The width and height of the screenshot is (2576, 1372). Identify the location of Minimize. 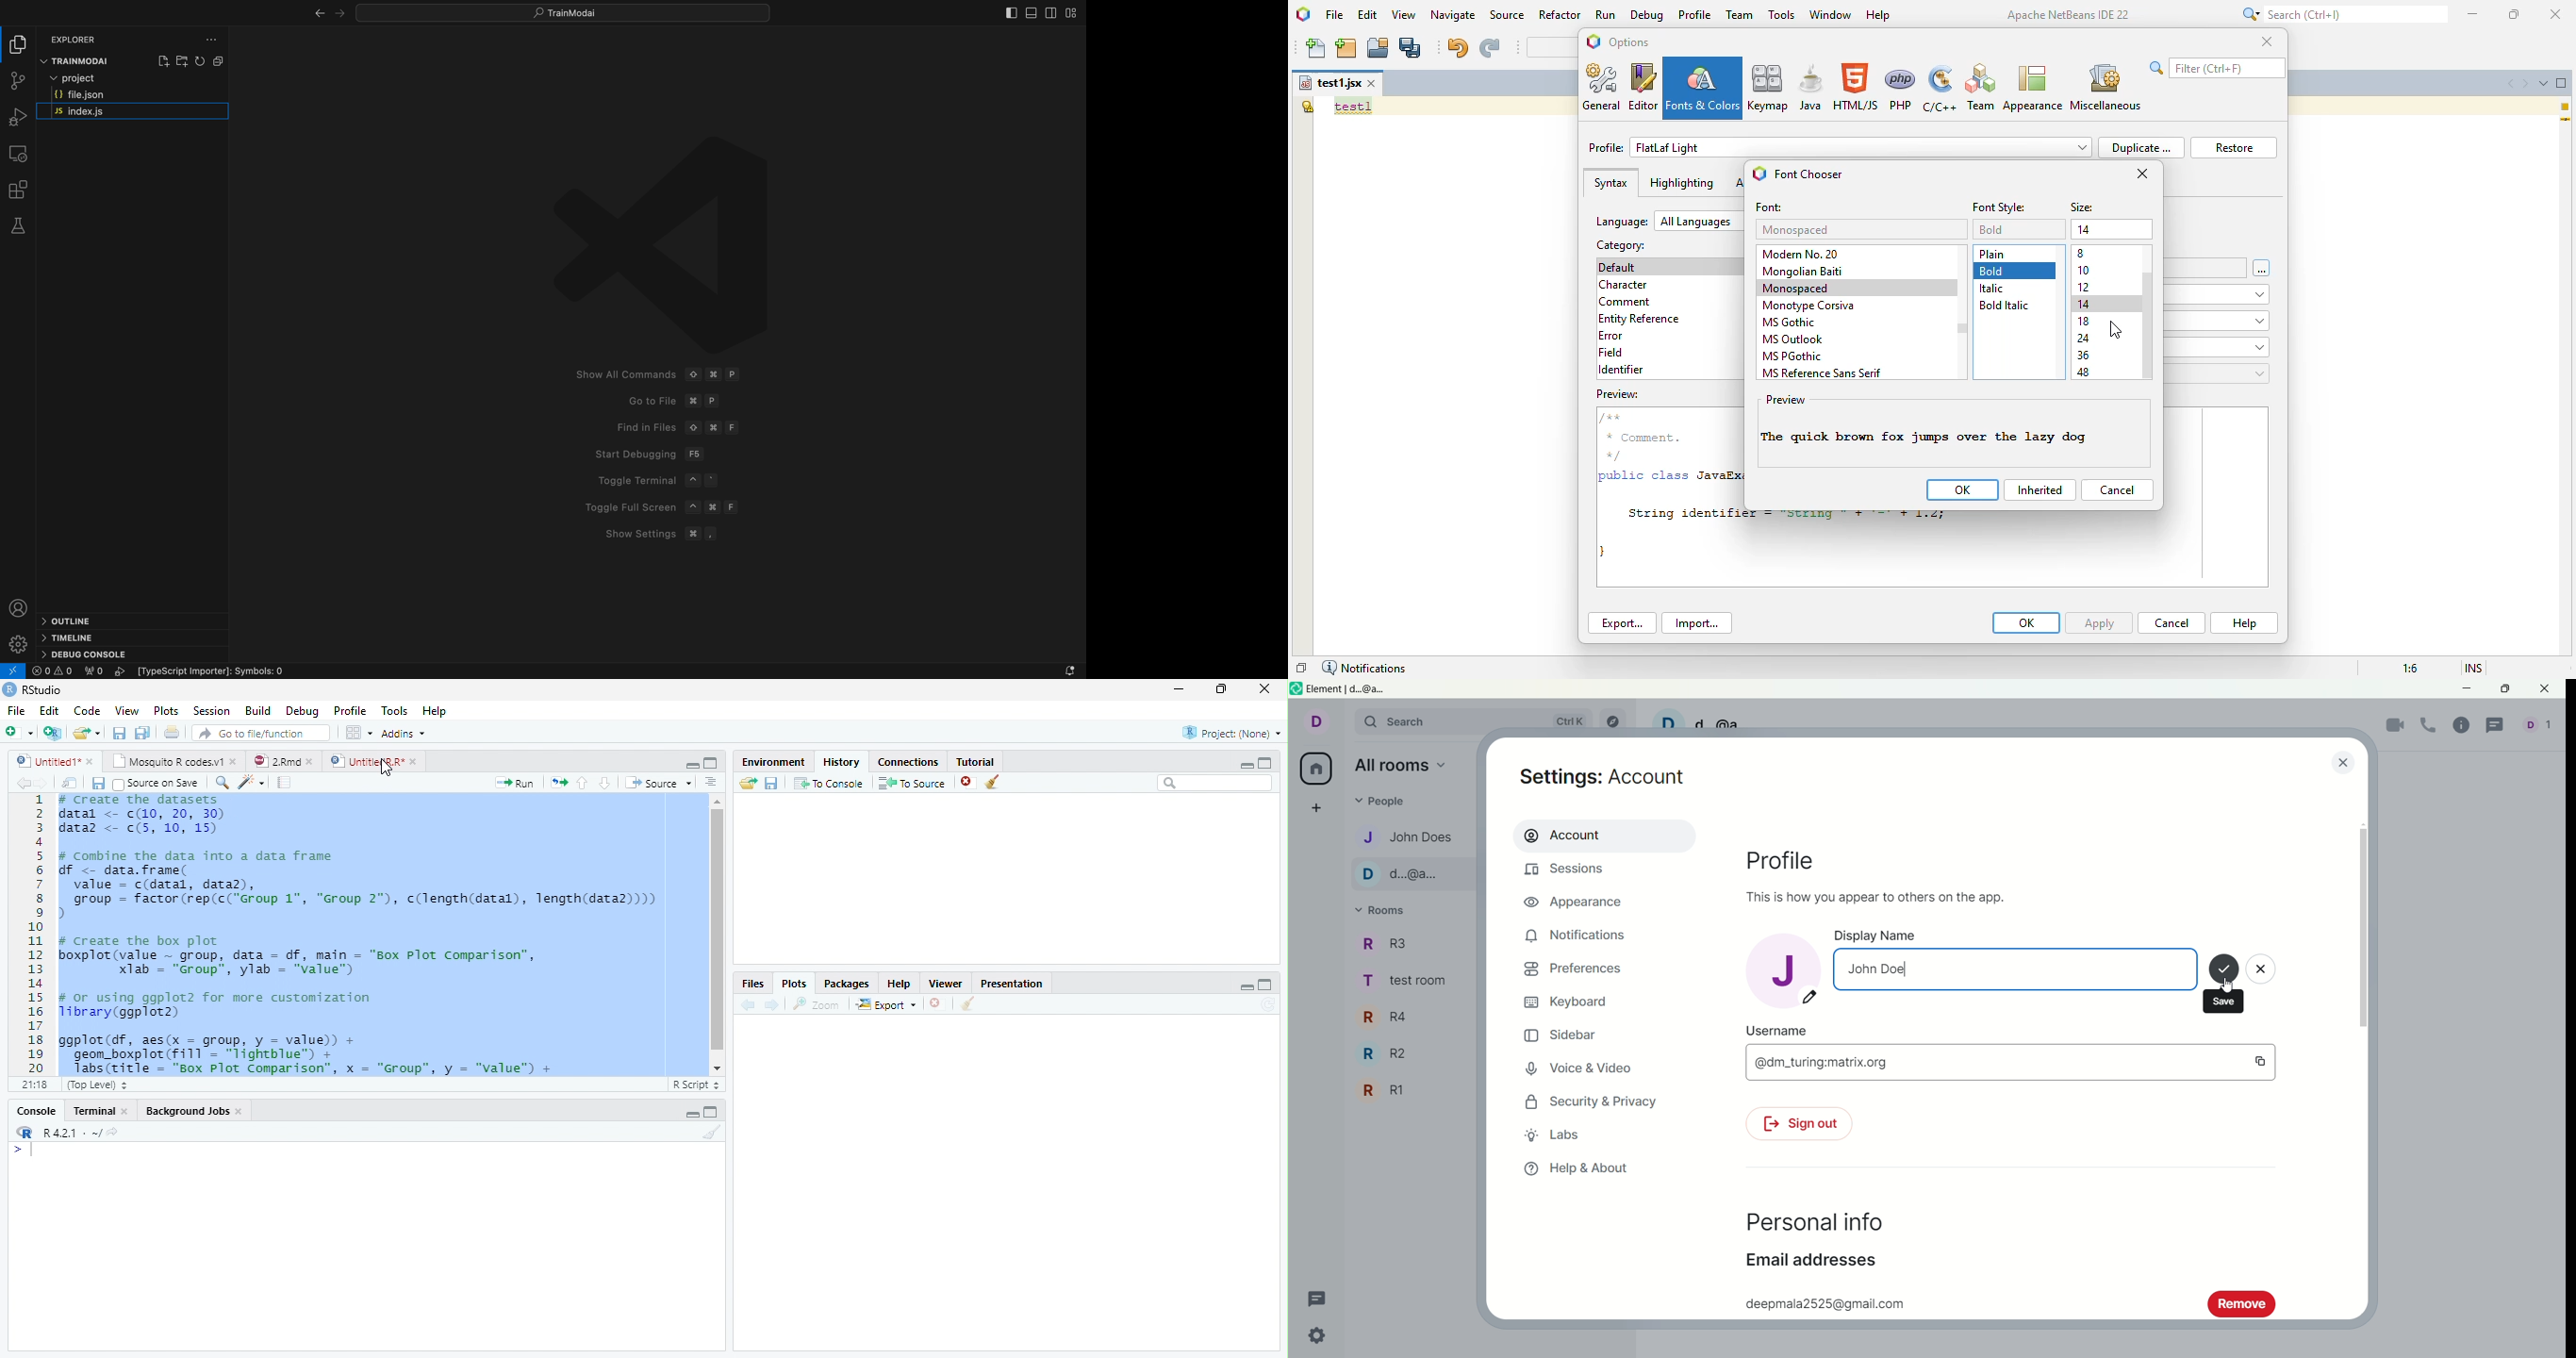
(691, 766).